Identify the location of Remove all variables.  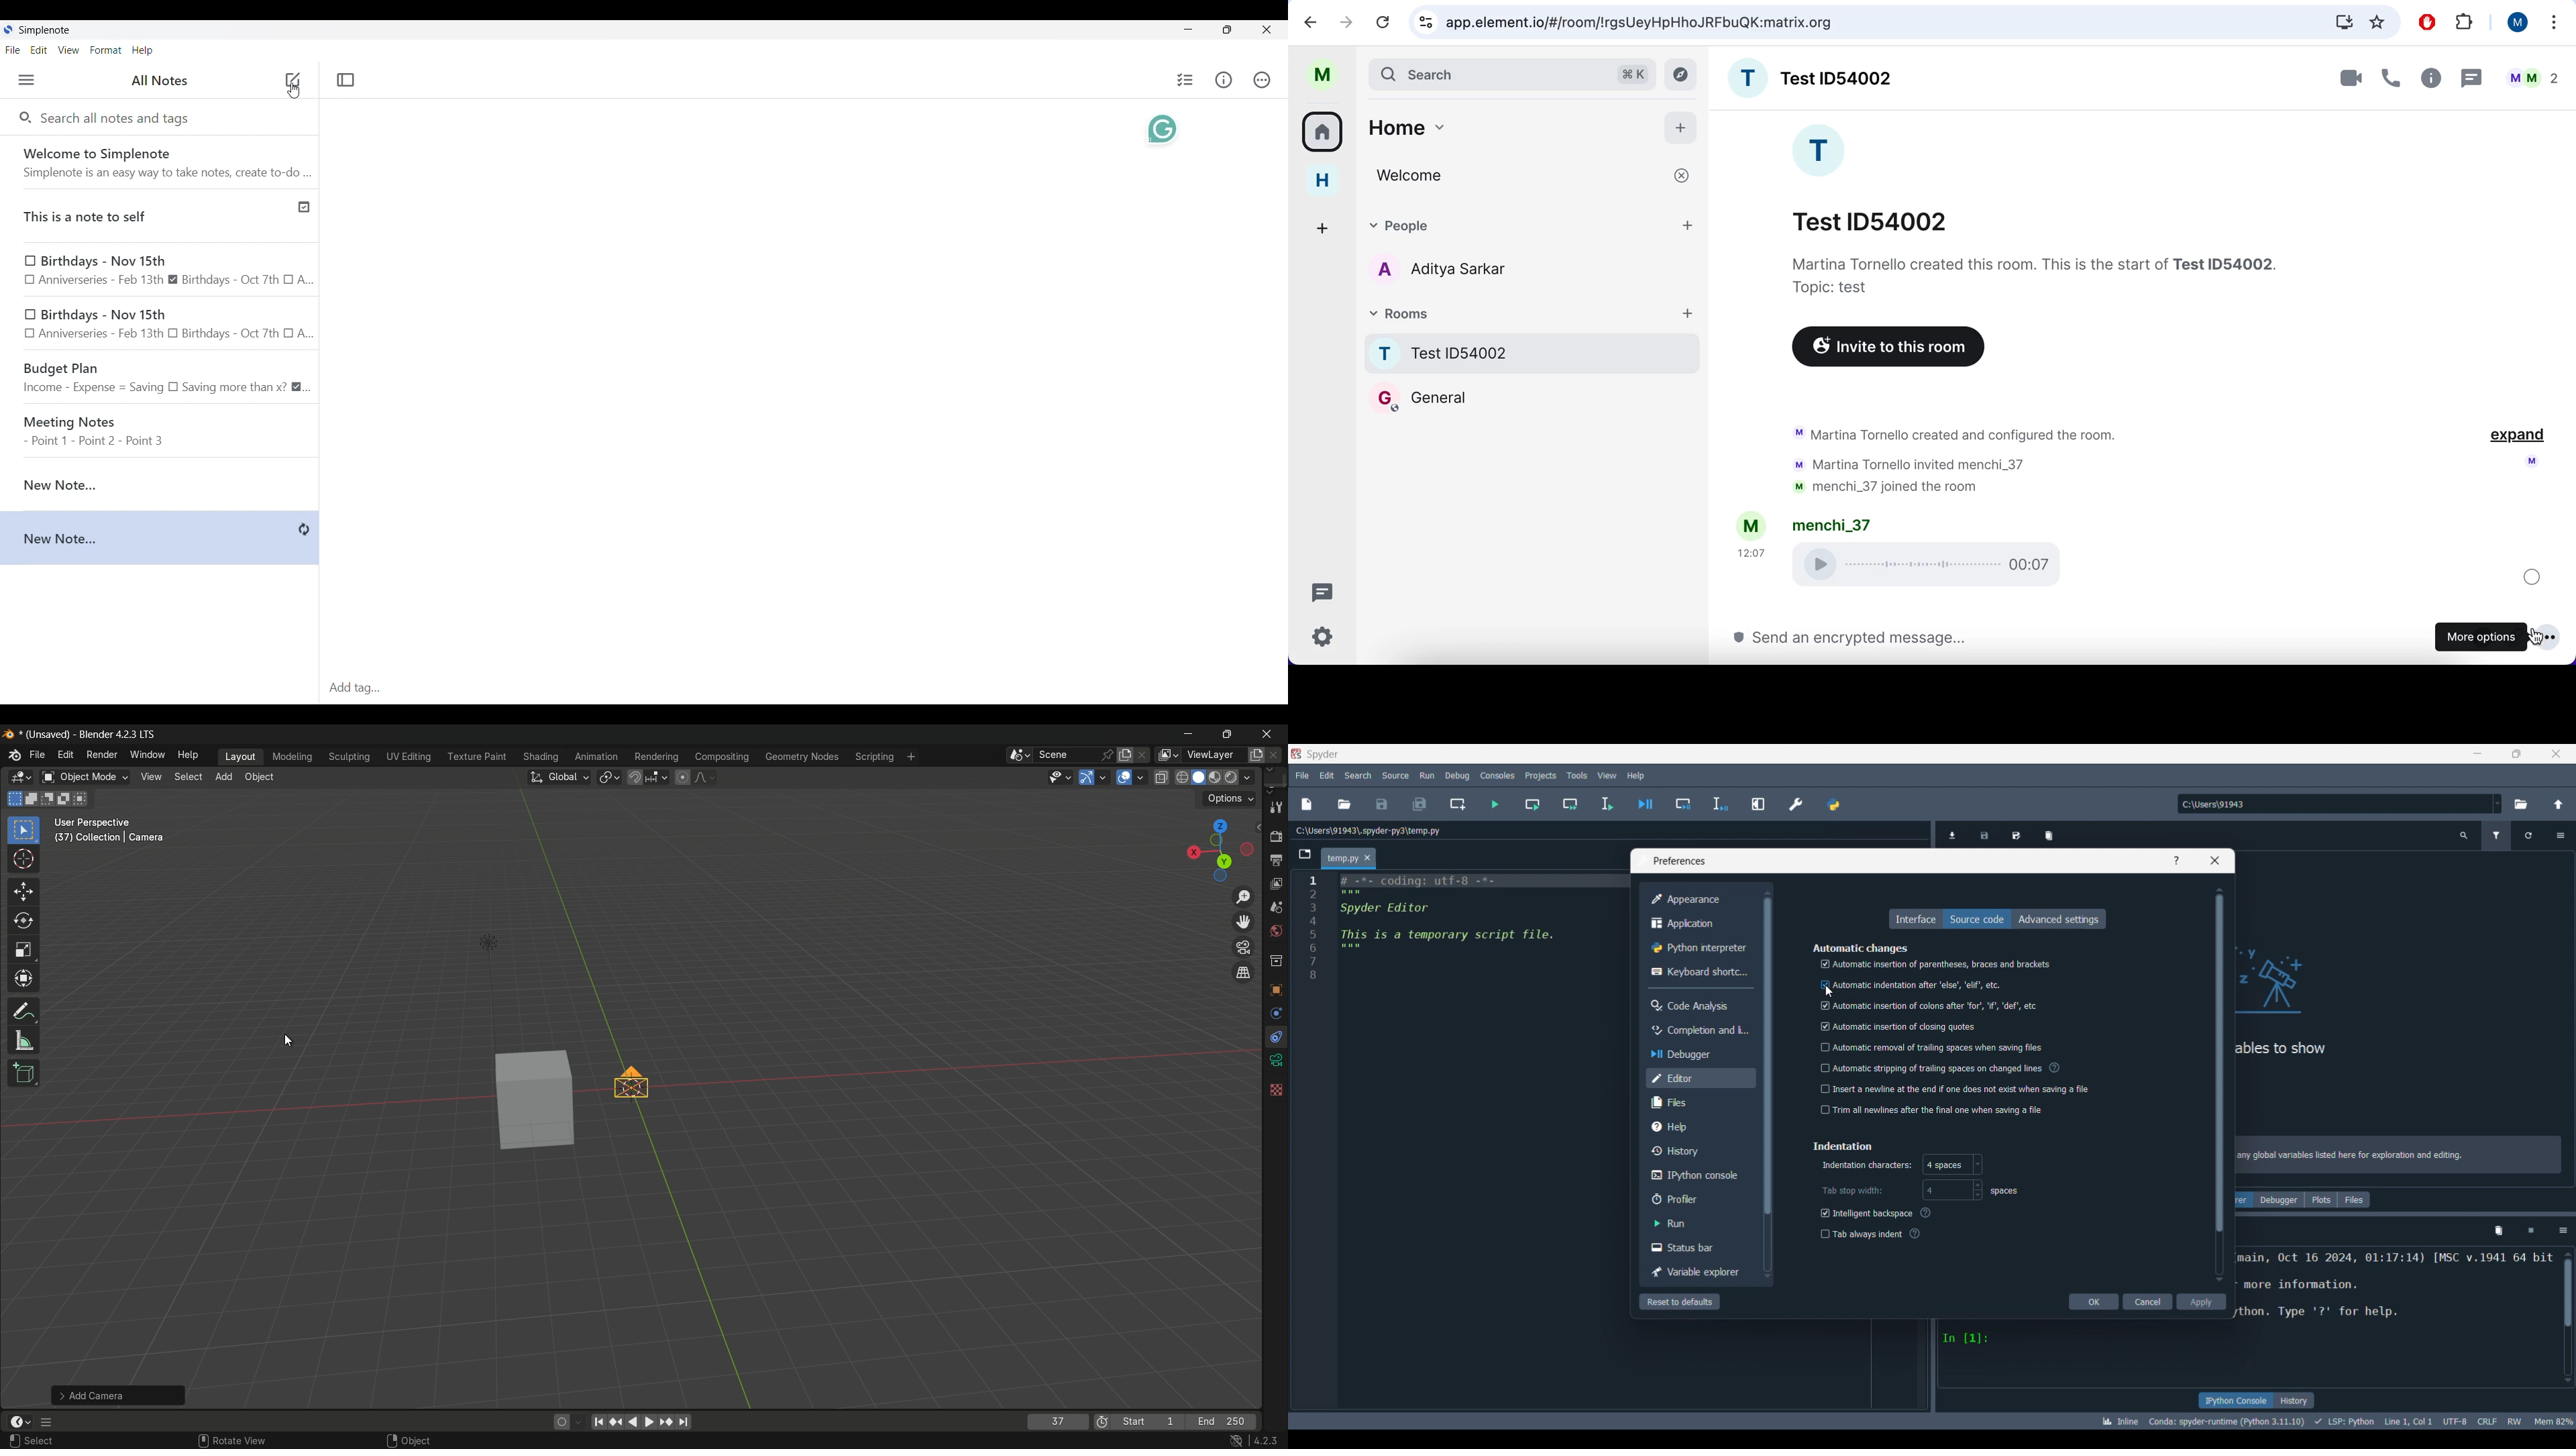
(2049, 836).